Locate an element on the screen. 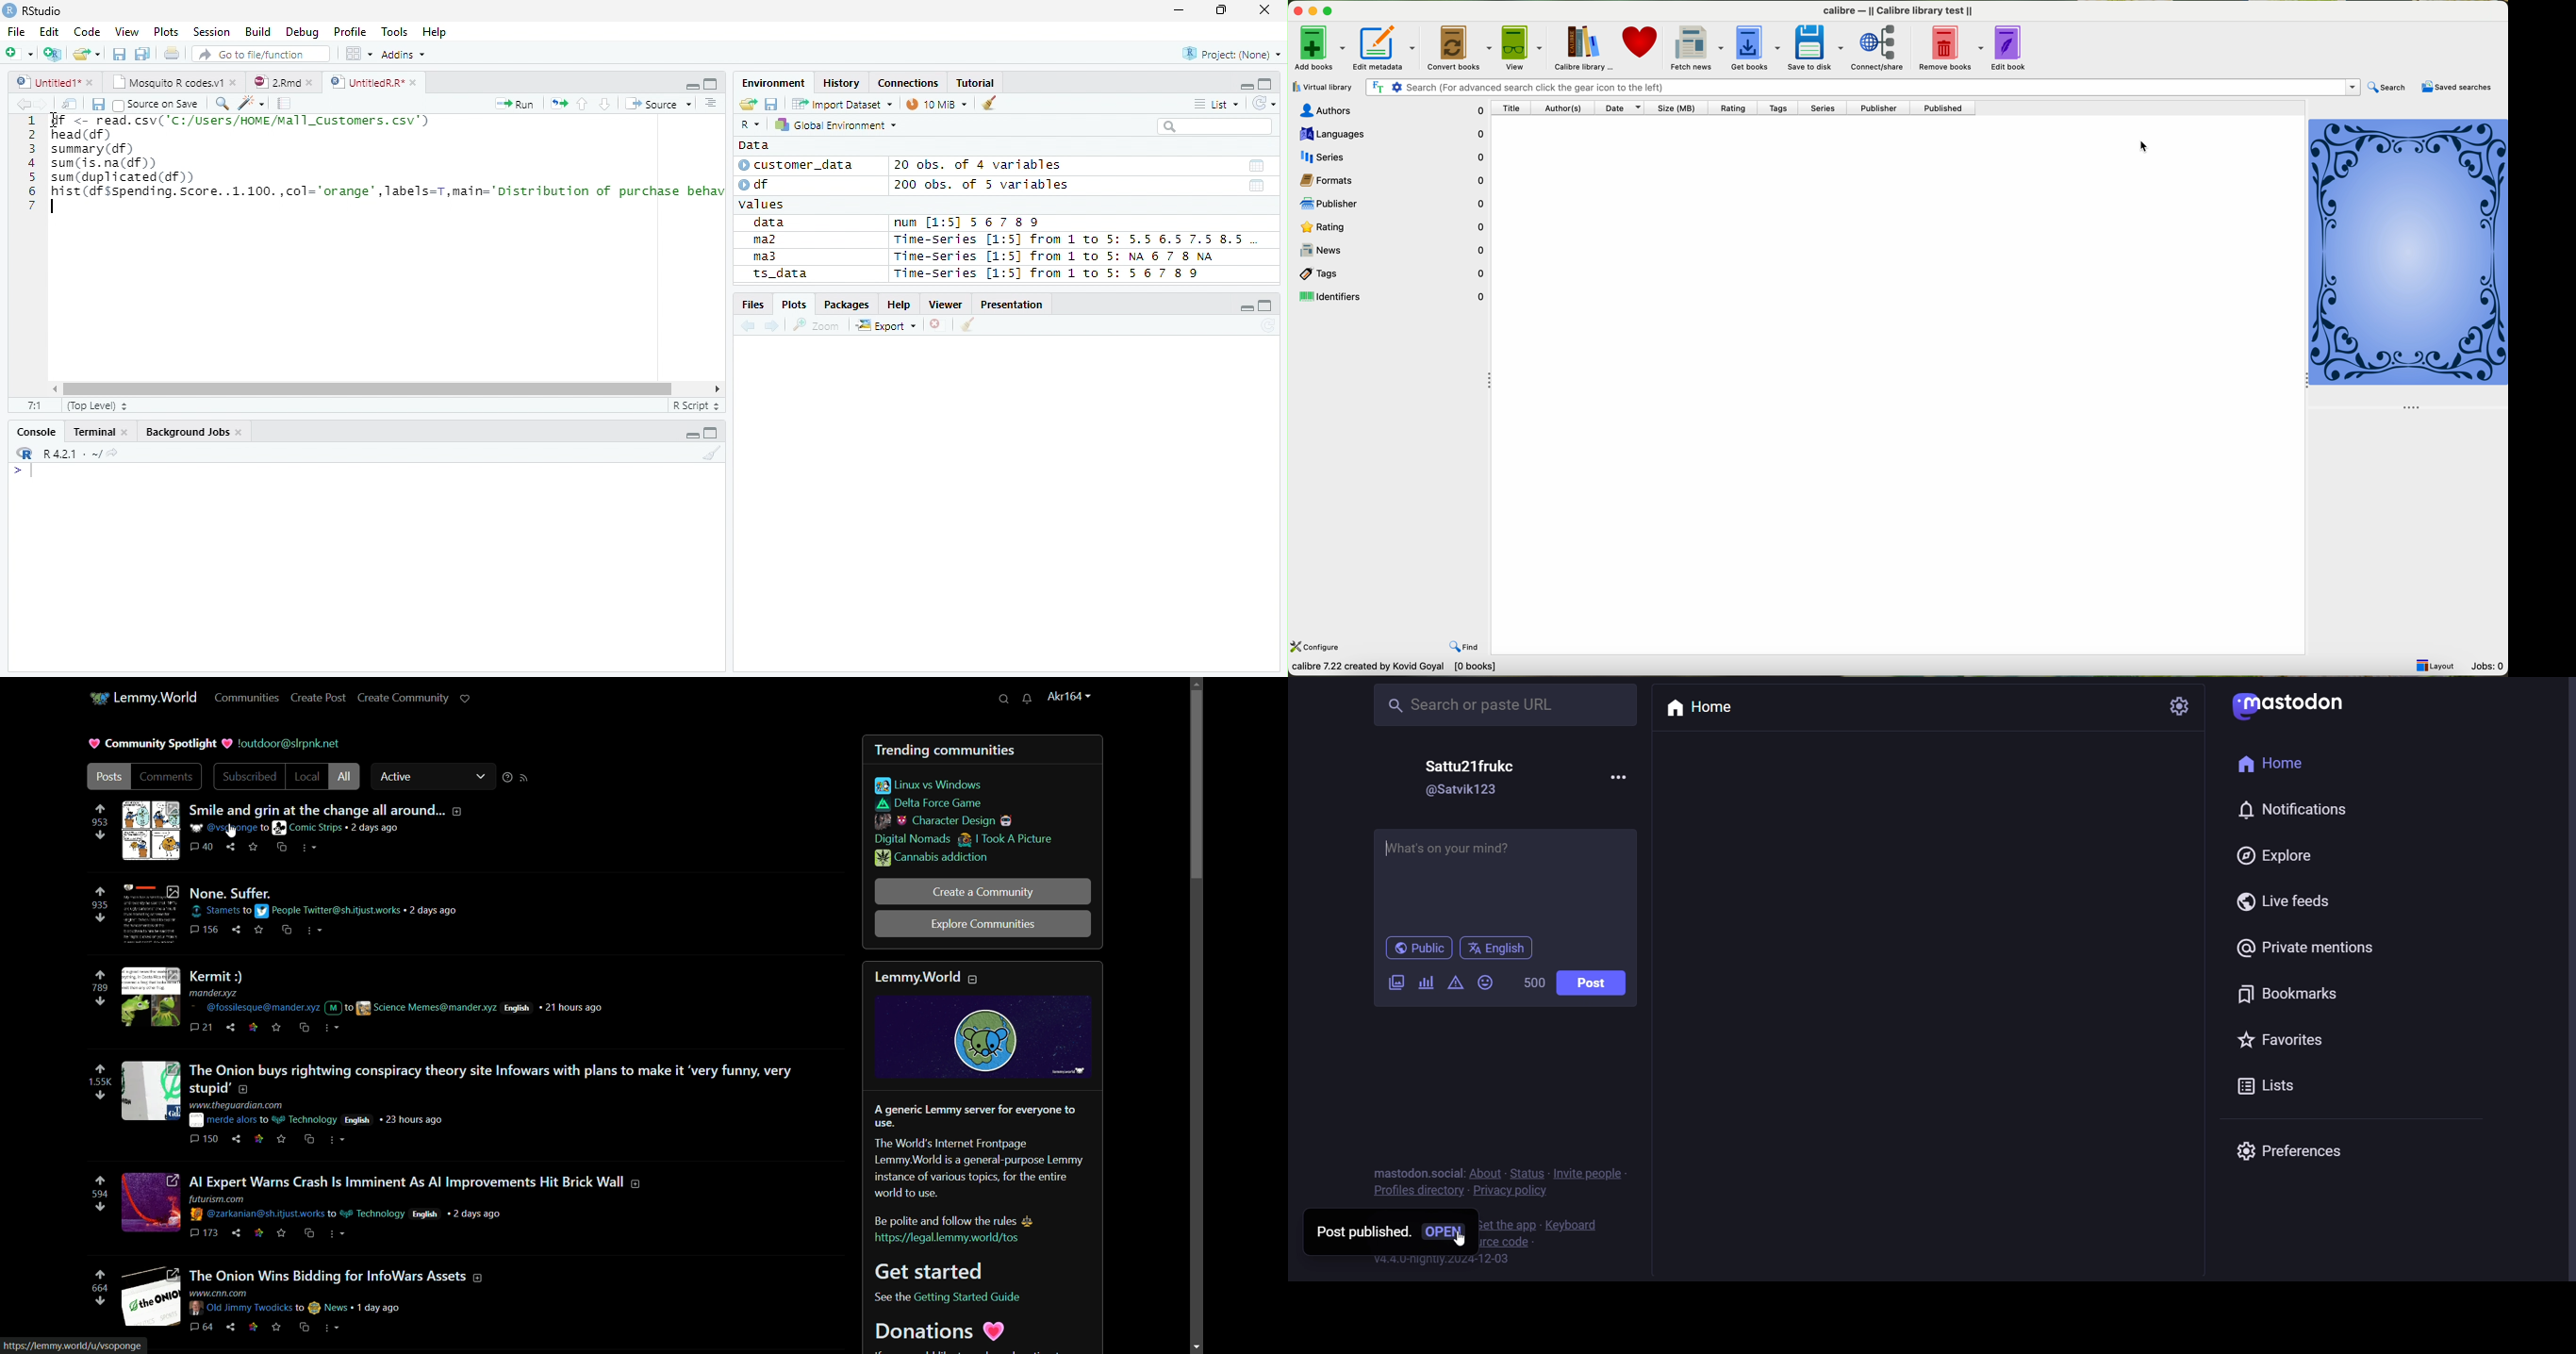 The width and height of the screenshot is (2576, 1372). status is located at coordinates (1526, 1172).